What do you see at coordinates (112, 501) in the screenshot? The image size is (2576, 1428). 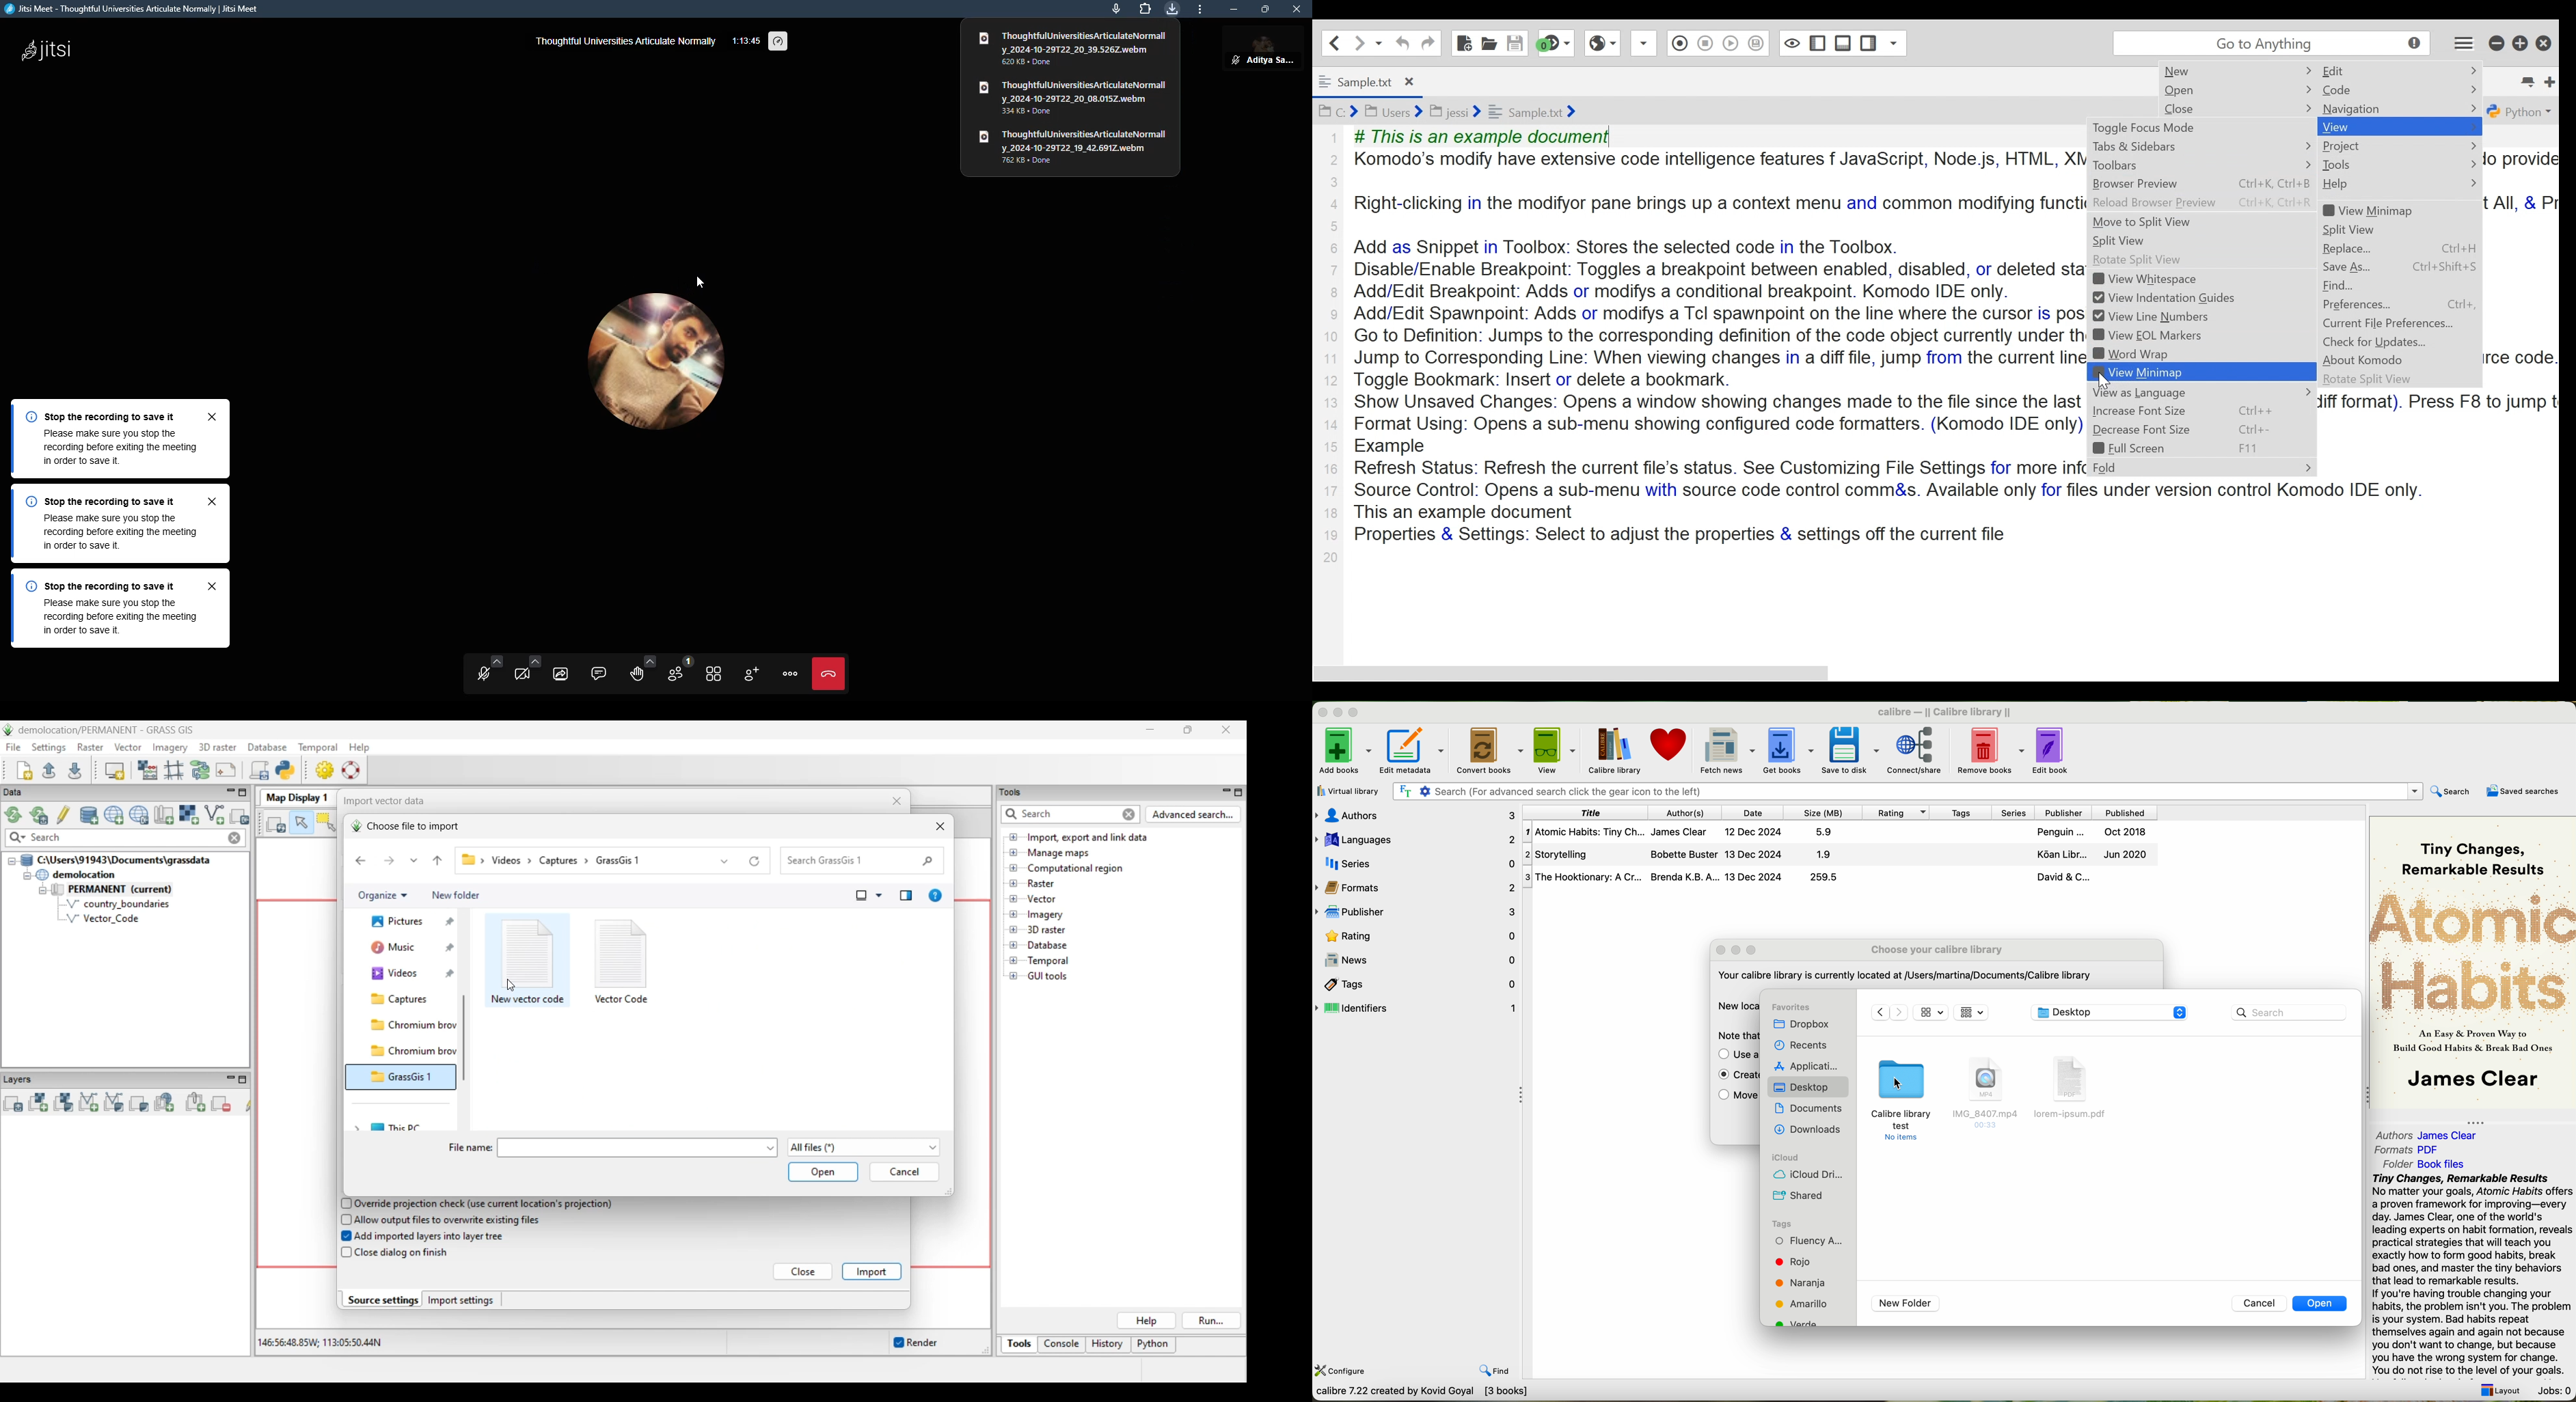 I see `») Stop the recording to save it` at bounding box center [112, 501].